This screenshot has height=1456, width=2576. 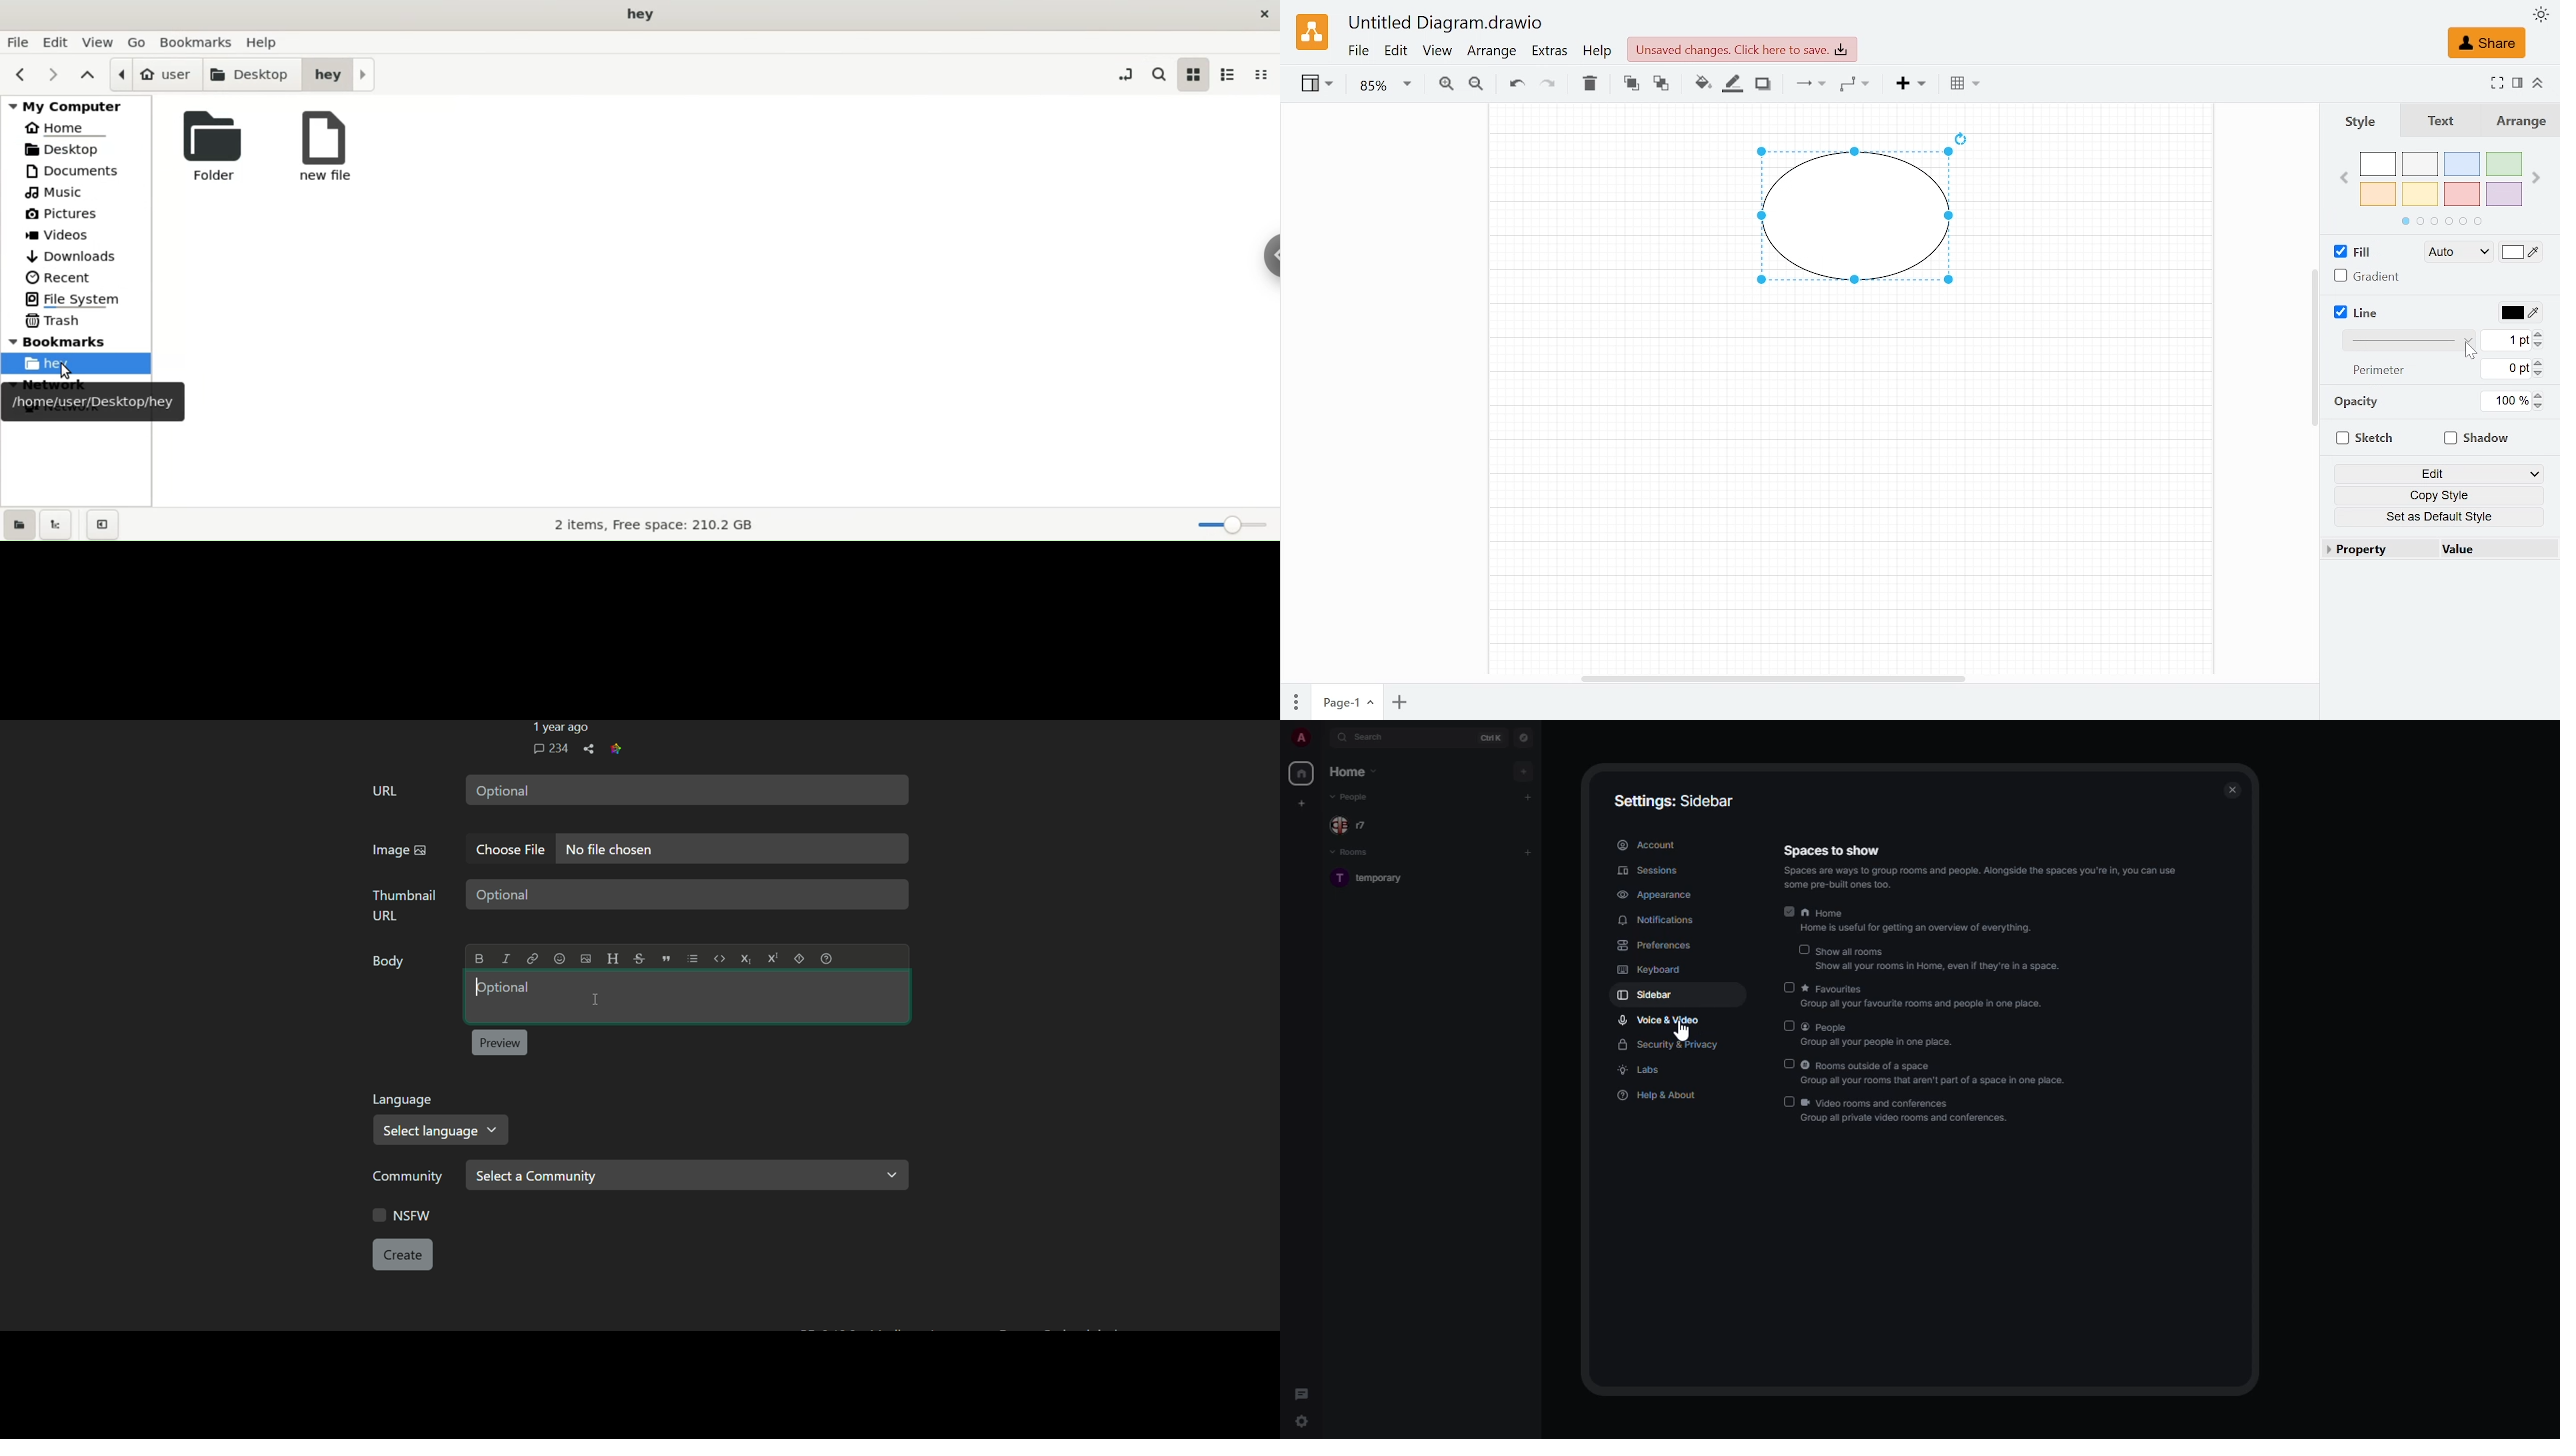 What do you see at coordinates (2496, 83) in the screenshot?
I see `Full screen` at bounding box center [2496, 83].